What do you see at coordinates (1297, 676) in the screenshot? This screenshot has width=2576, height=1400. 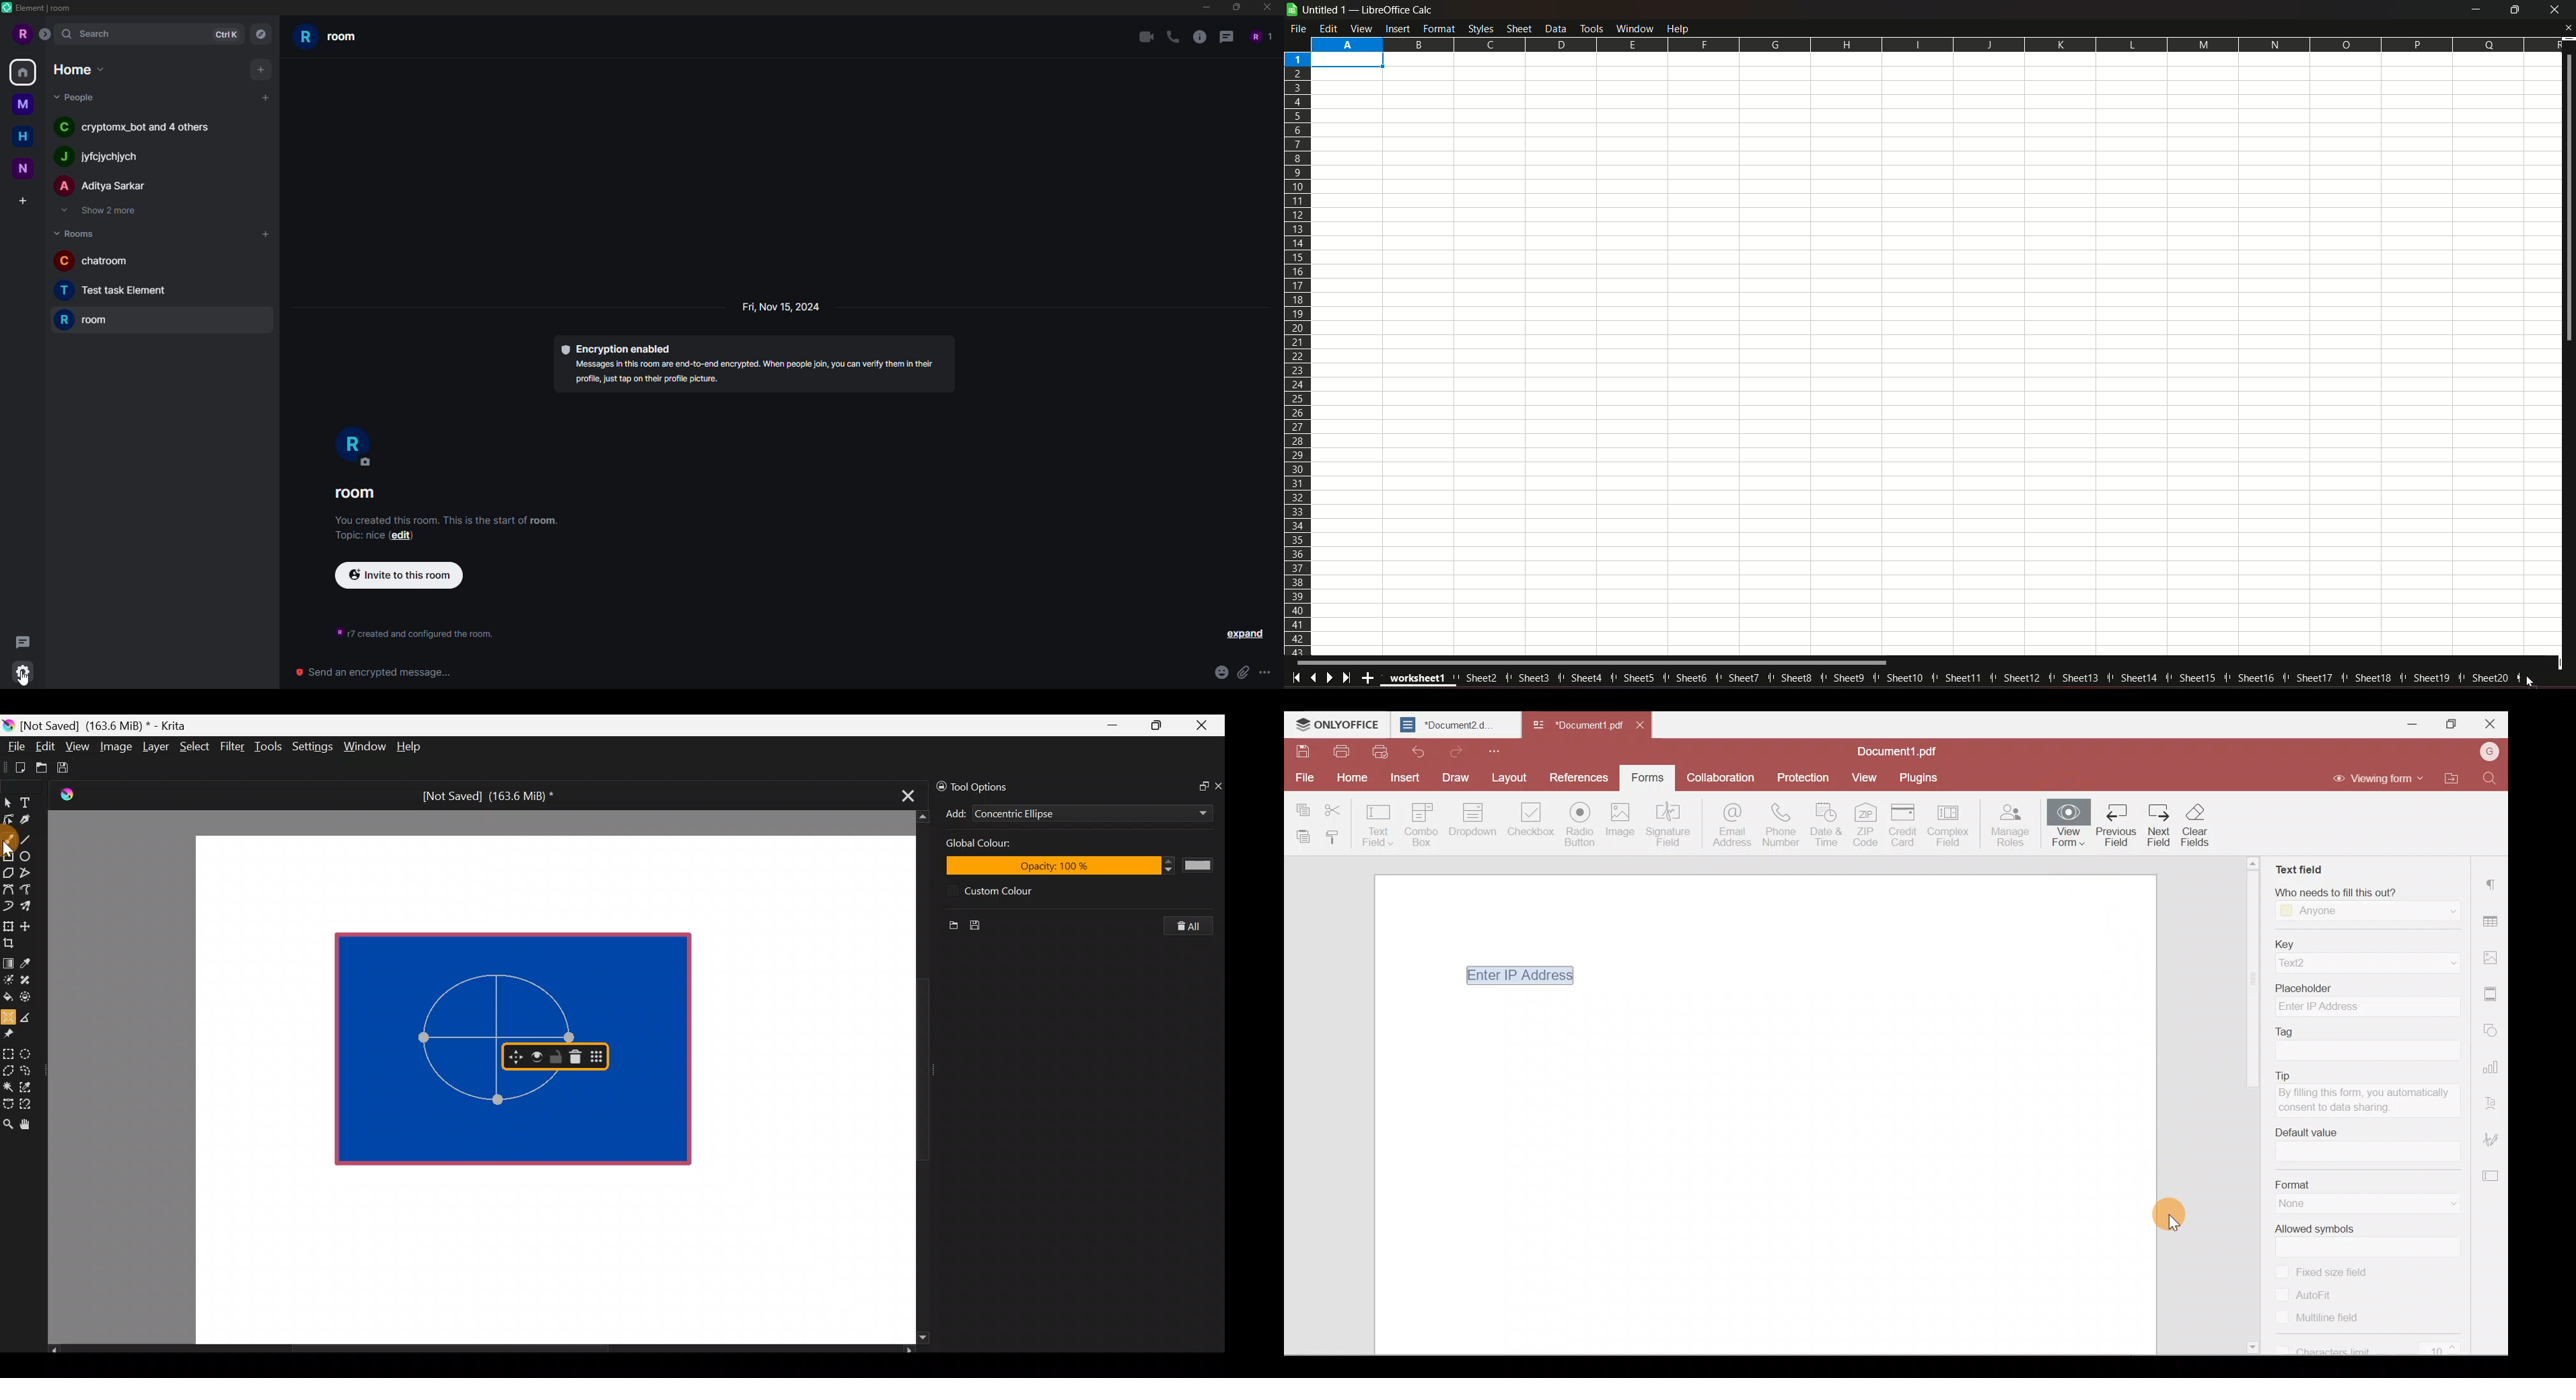 I see `First sheet` at bounding box center [1297, 676].